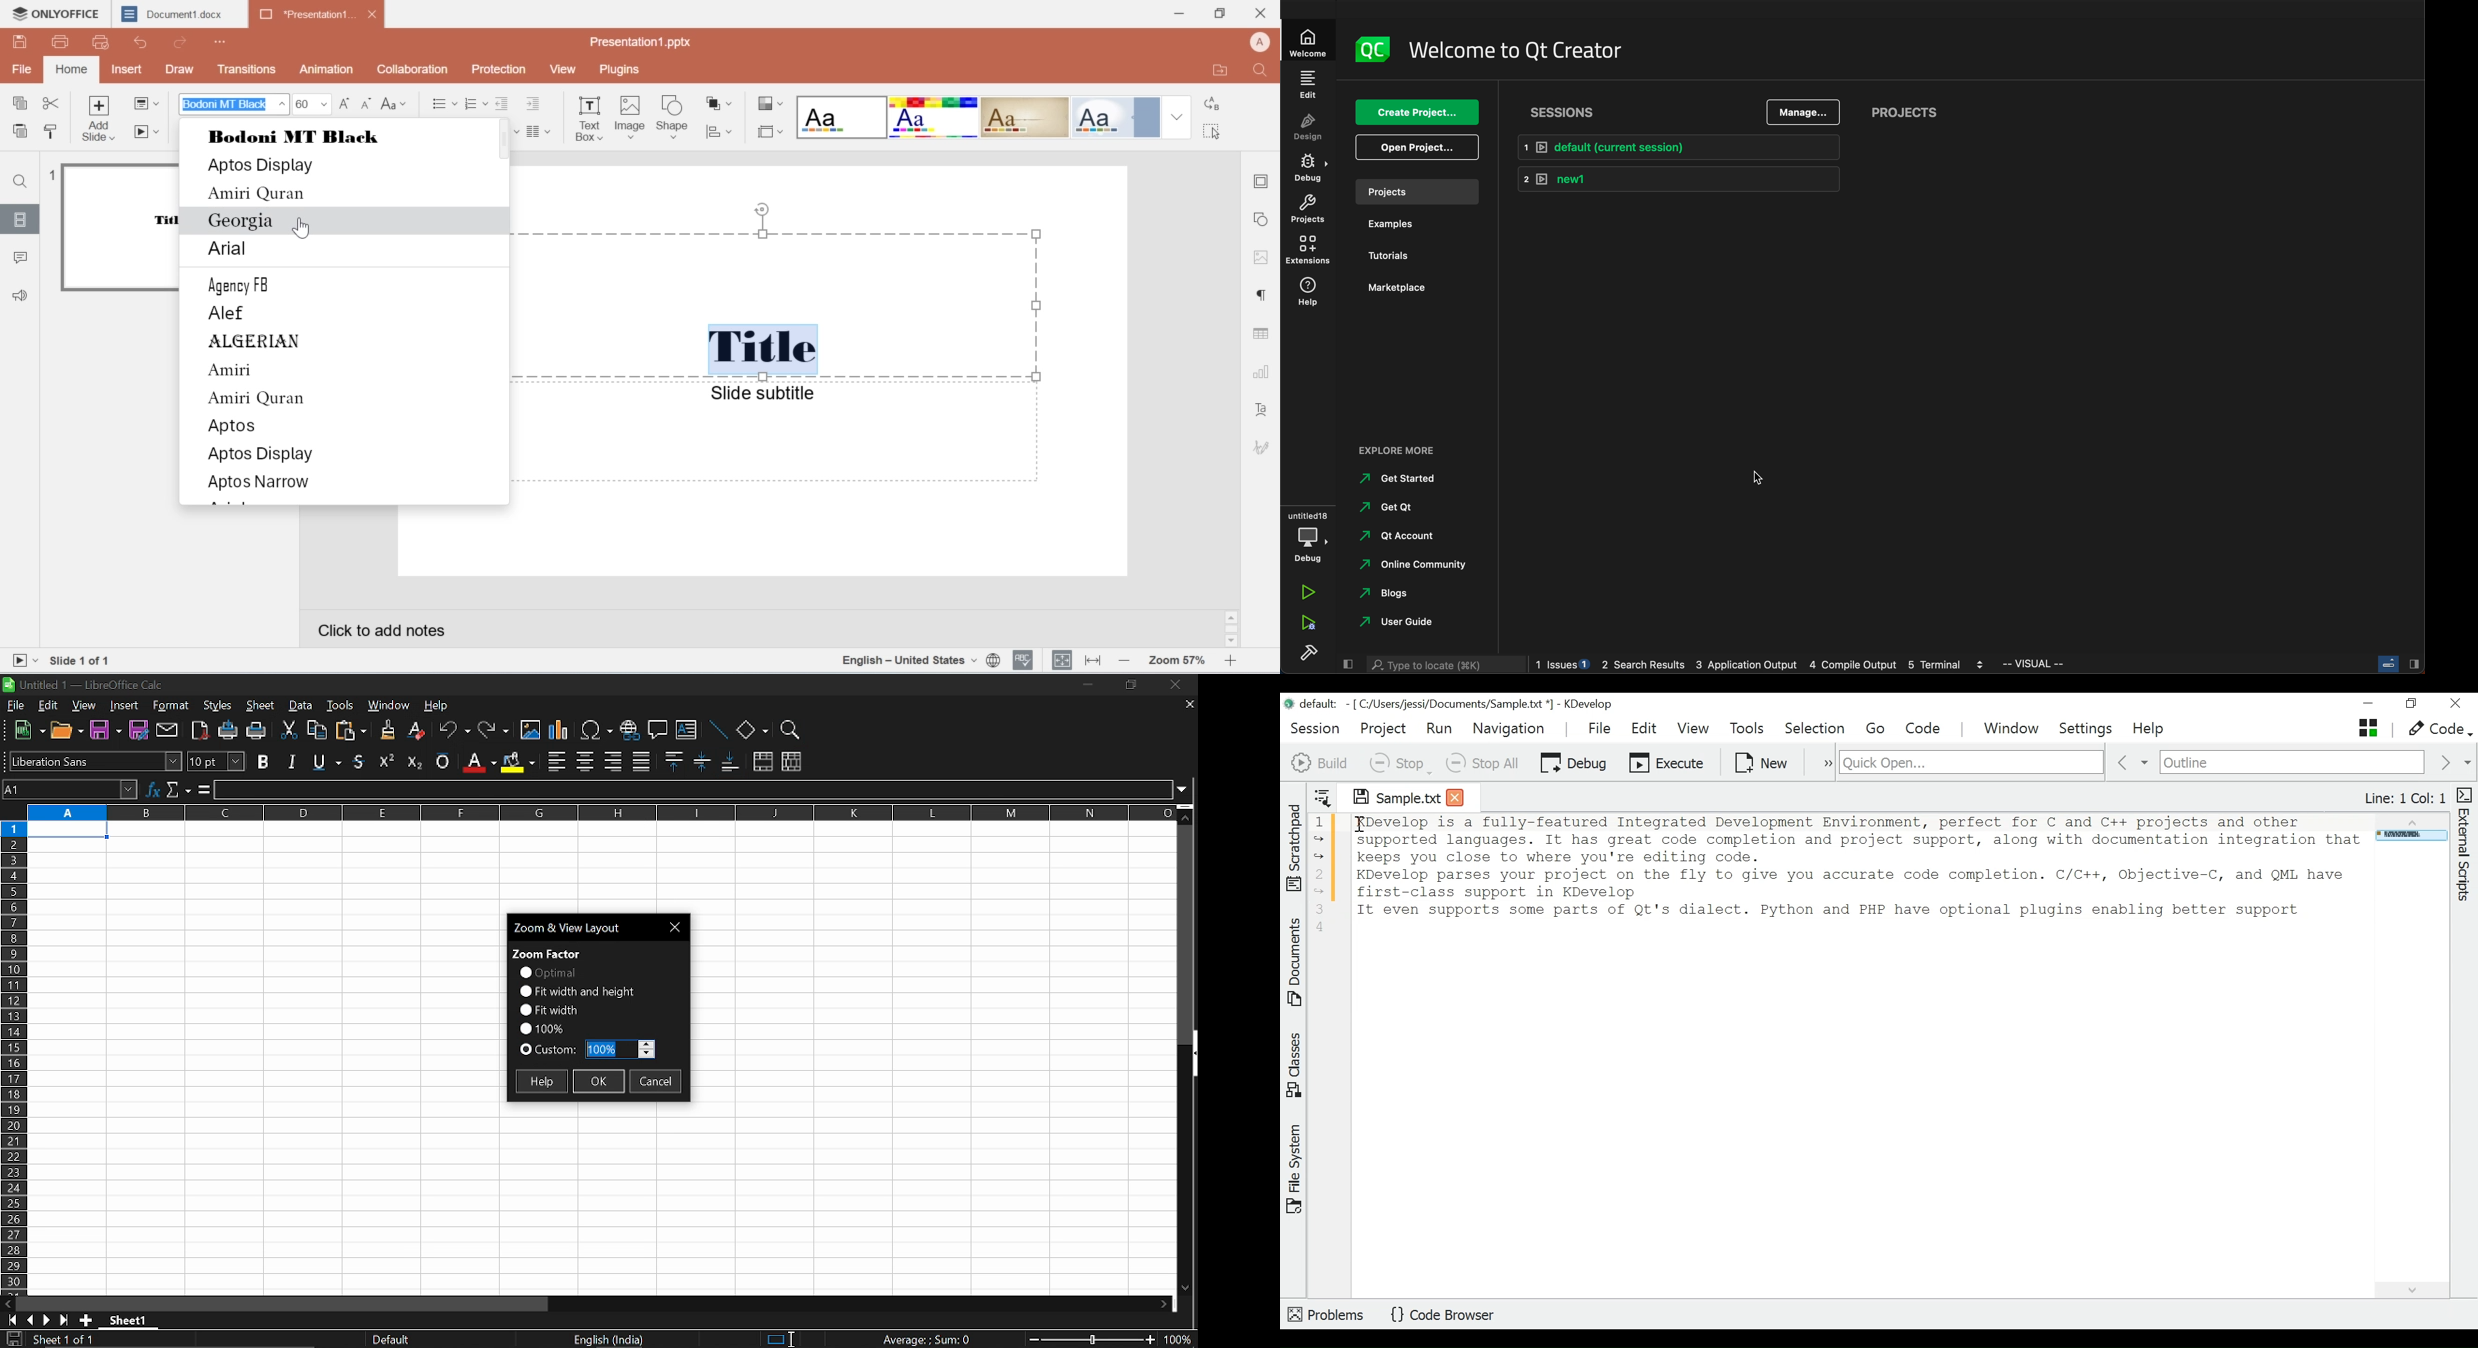 This screenshot has width=2492, height=1372. Describe the element at coordinates (585, 762) in the screenshot. I see `align center` at that location.